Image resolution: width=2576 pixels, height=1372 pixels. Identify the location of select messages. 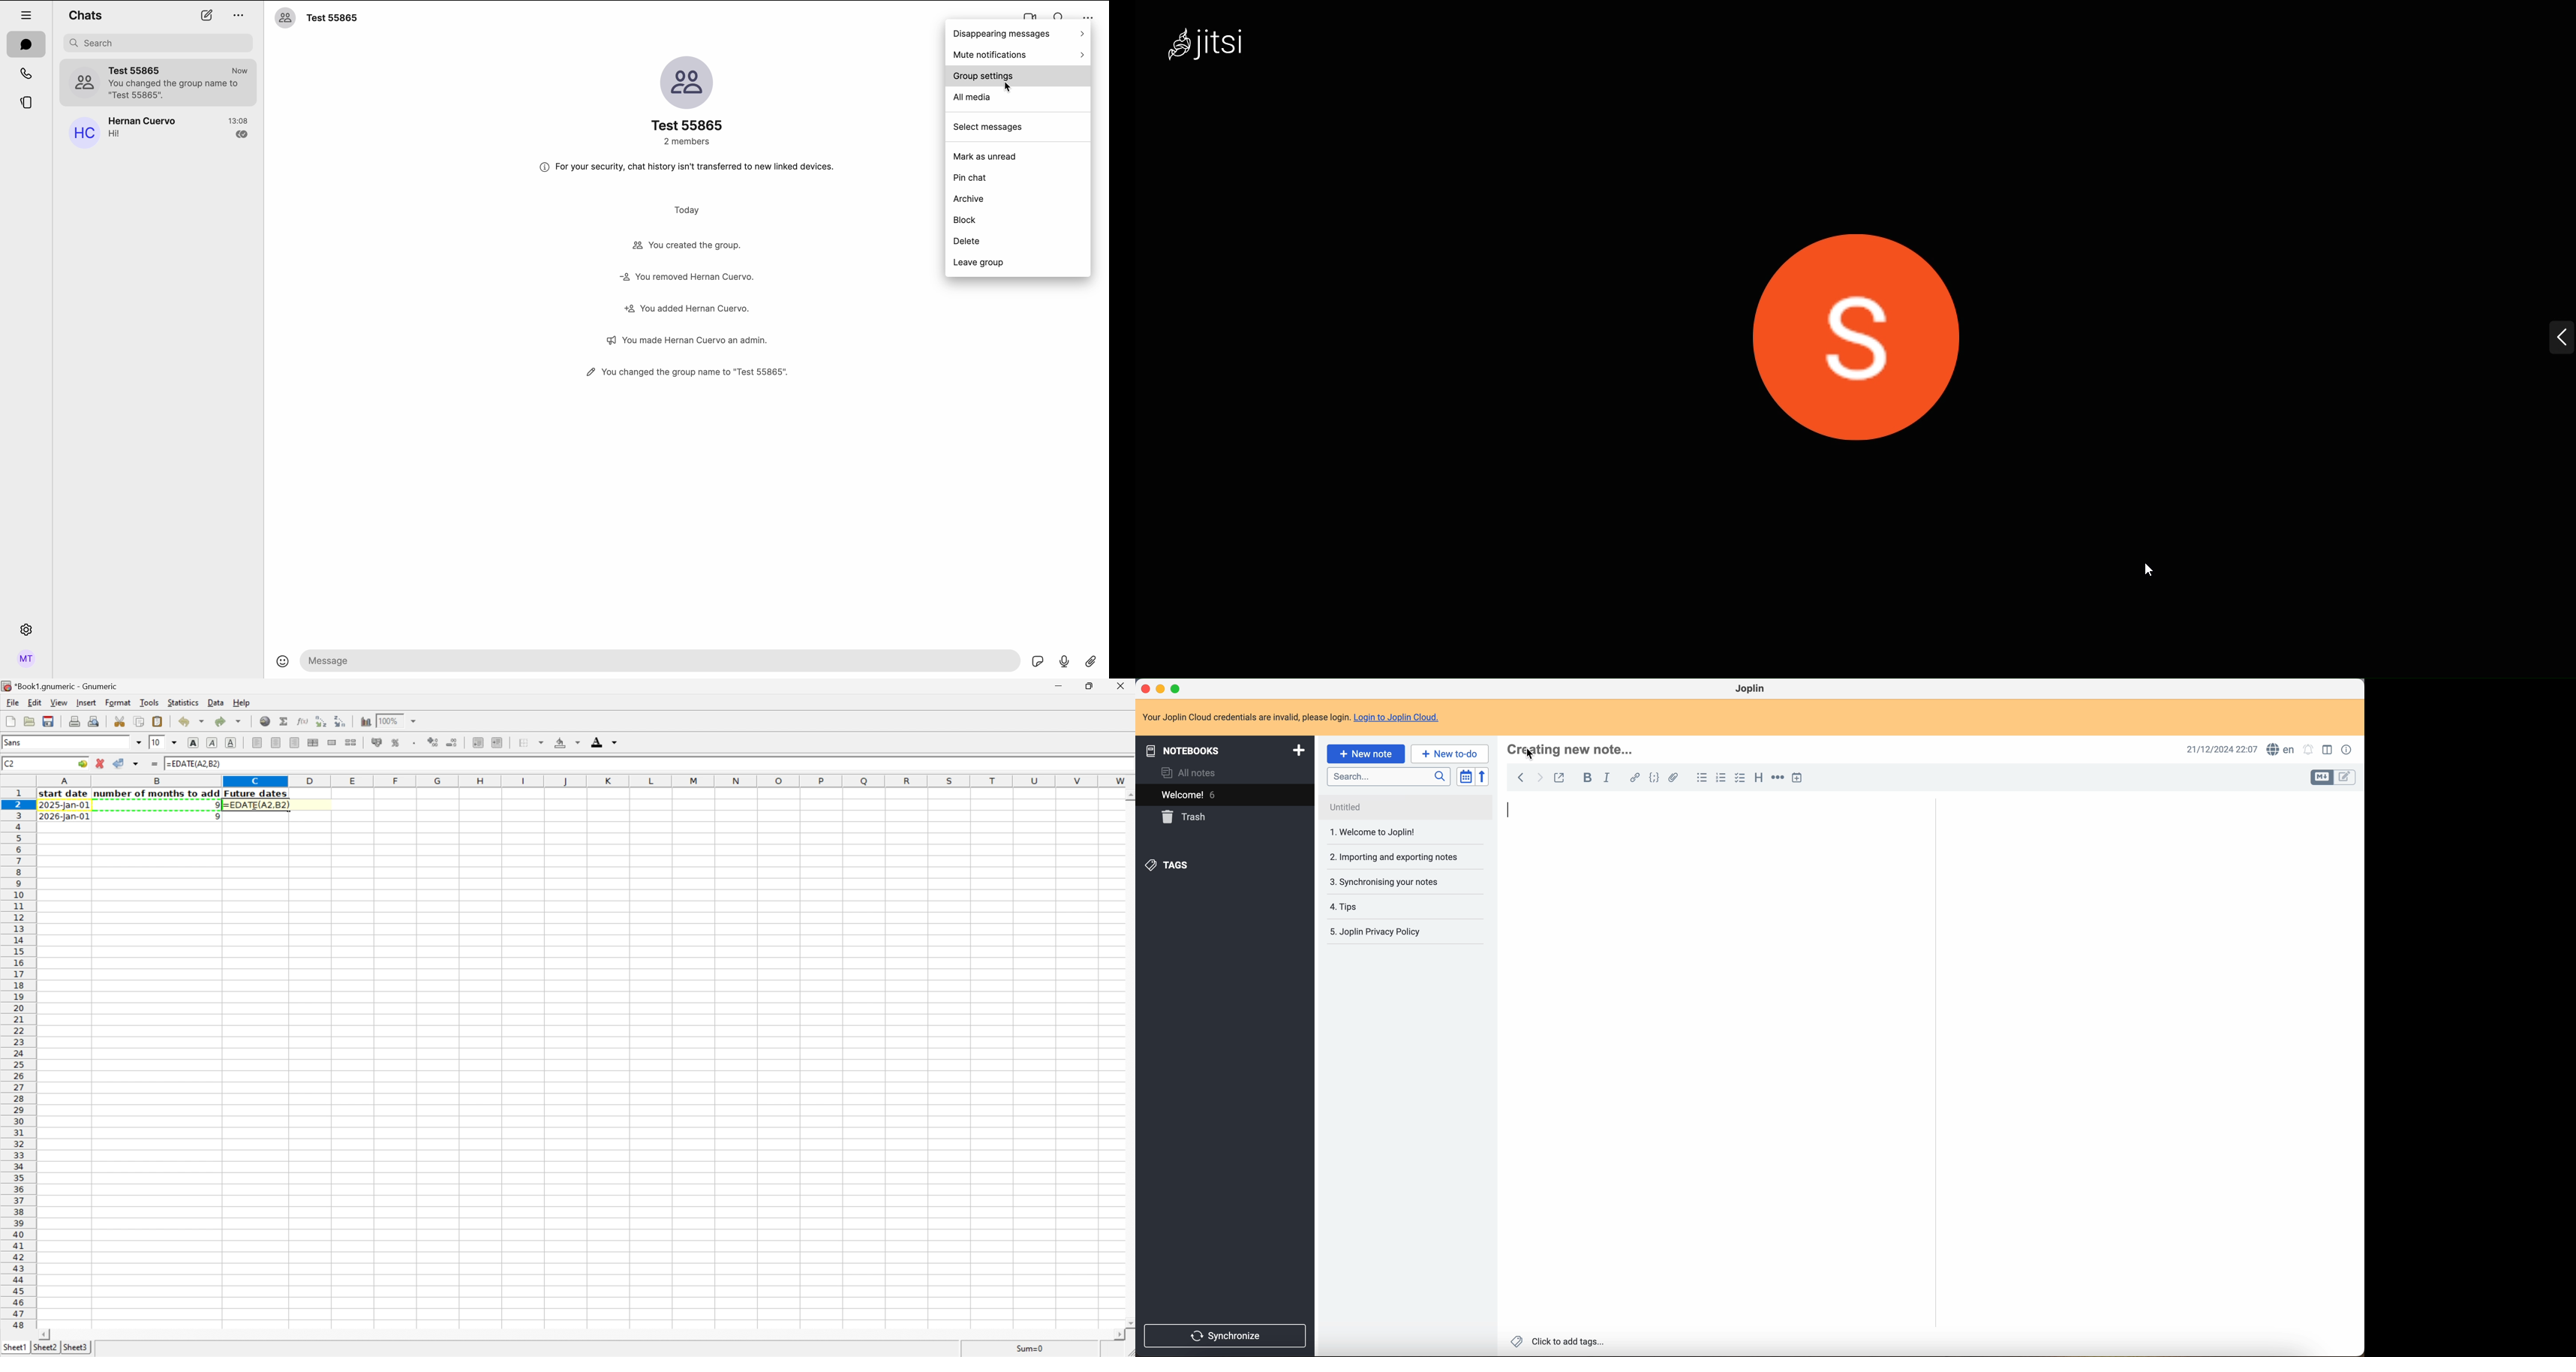
(989, 127).